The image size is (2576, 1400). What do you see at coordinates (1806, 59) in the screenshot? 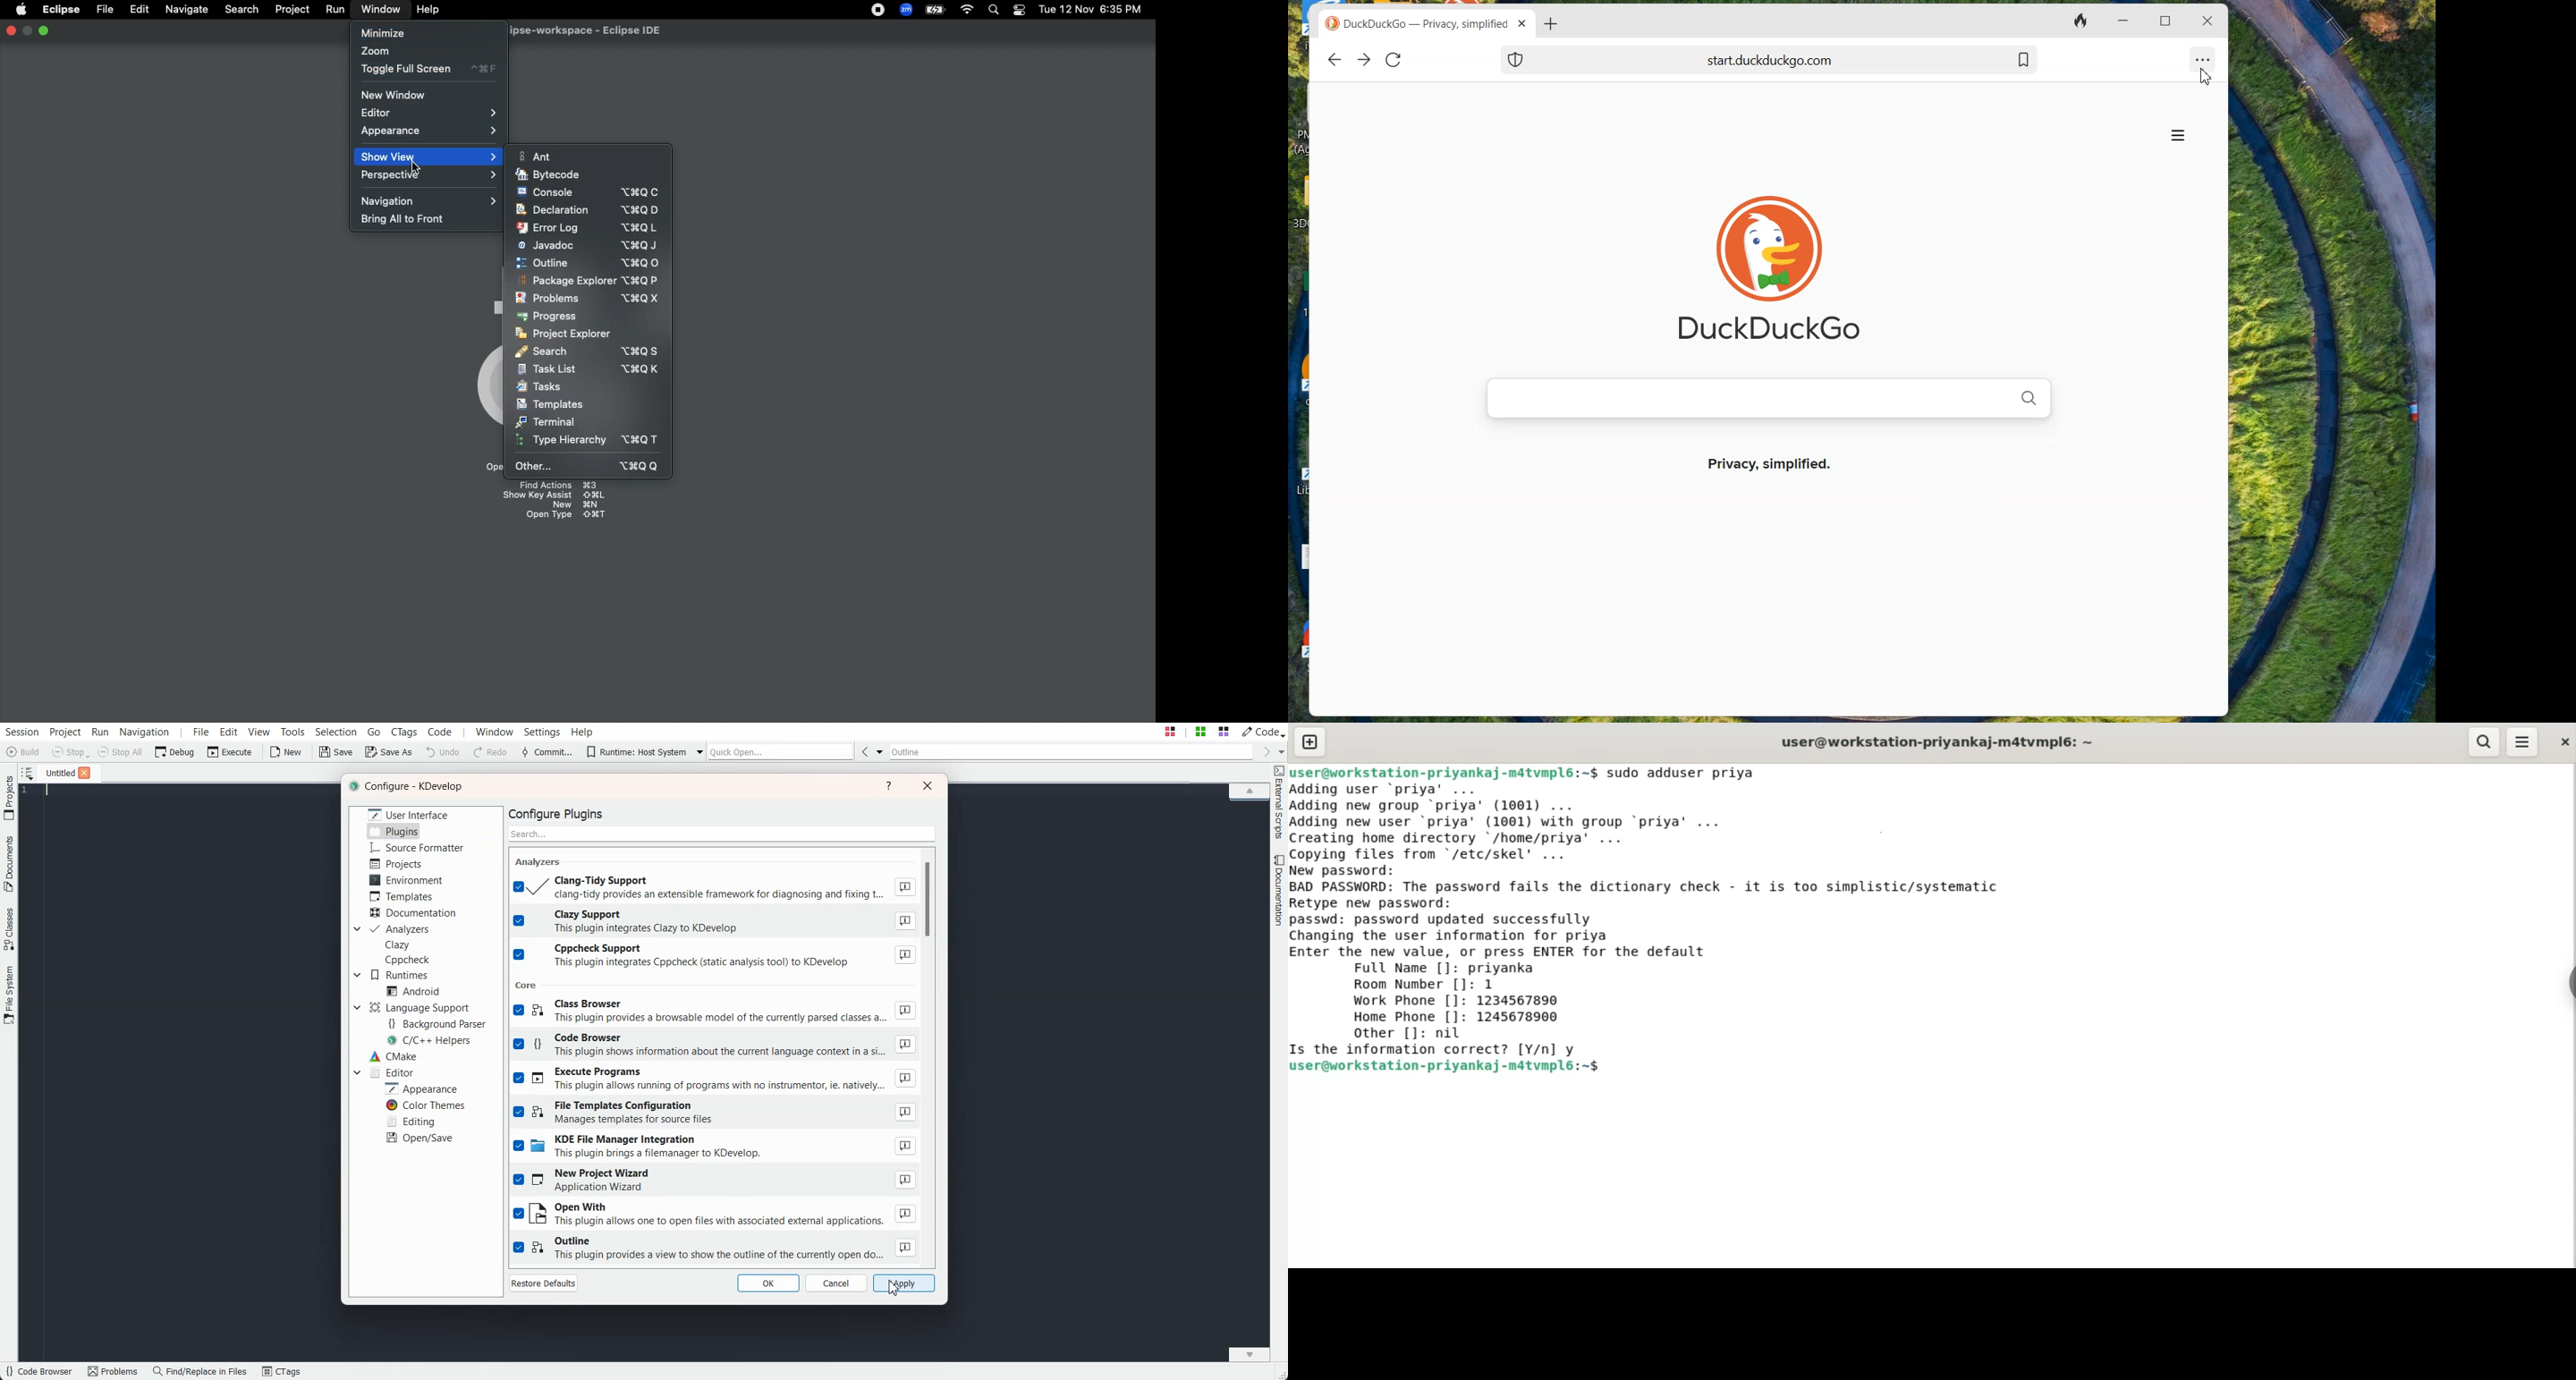
I see `start. duckduckgo.com` at bounding box center [1806, 59].